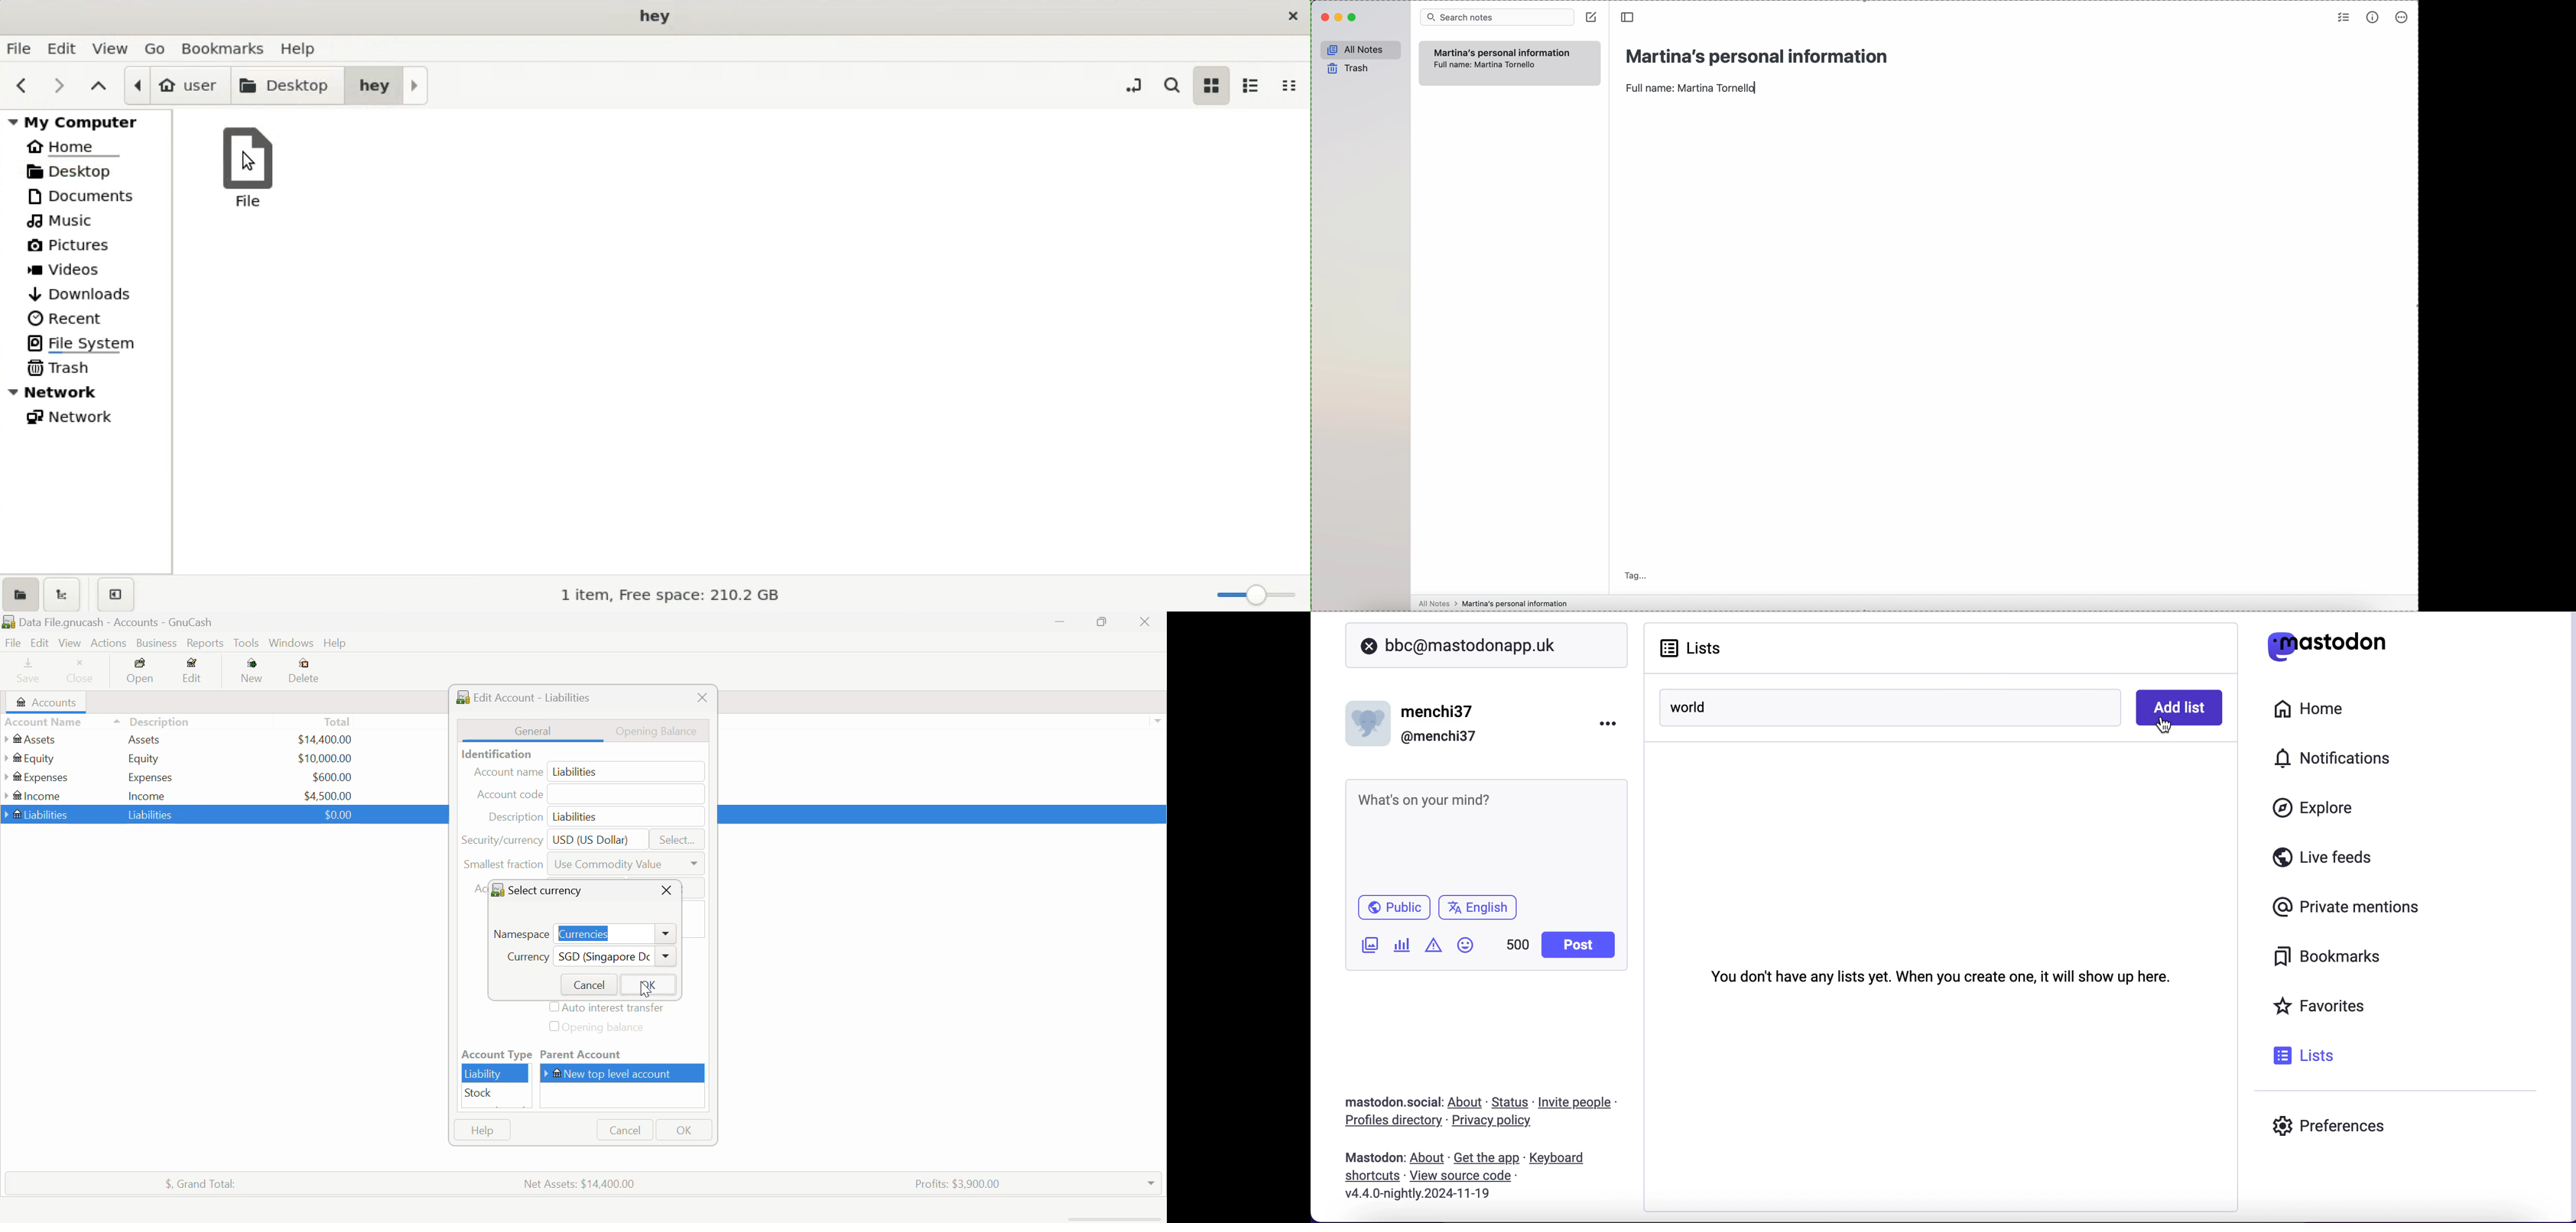 The width and height of the screenshot is (2576, 1232). What do you see at coordinates (337, 644) in the screenshot?
I see `Help` at bounding box center [337, 644].